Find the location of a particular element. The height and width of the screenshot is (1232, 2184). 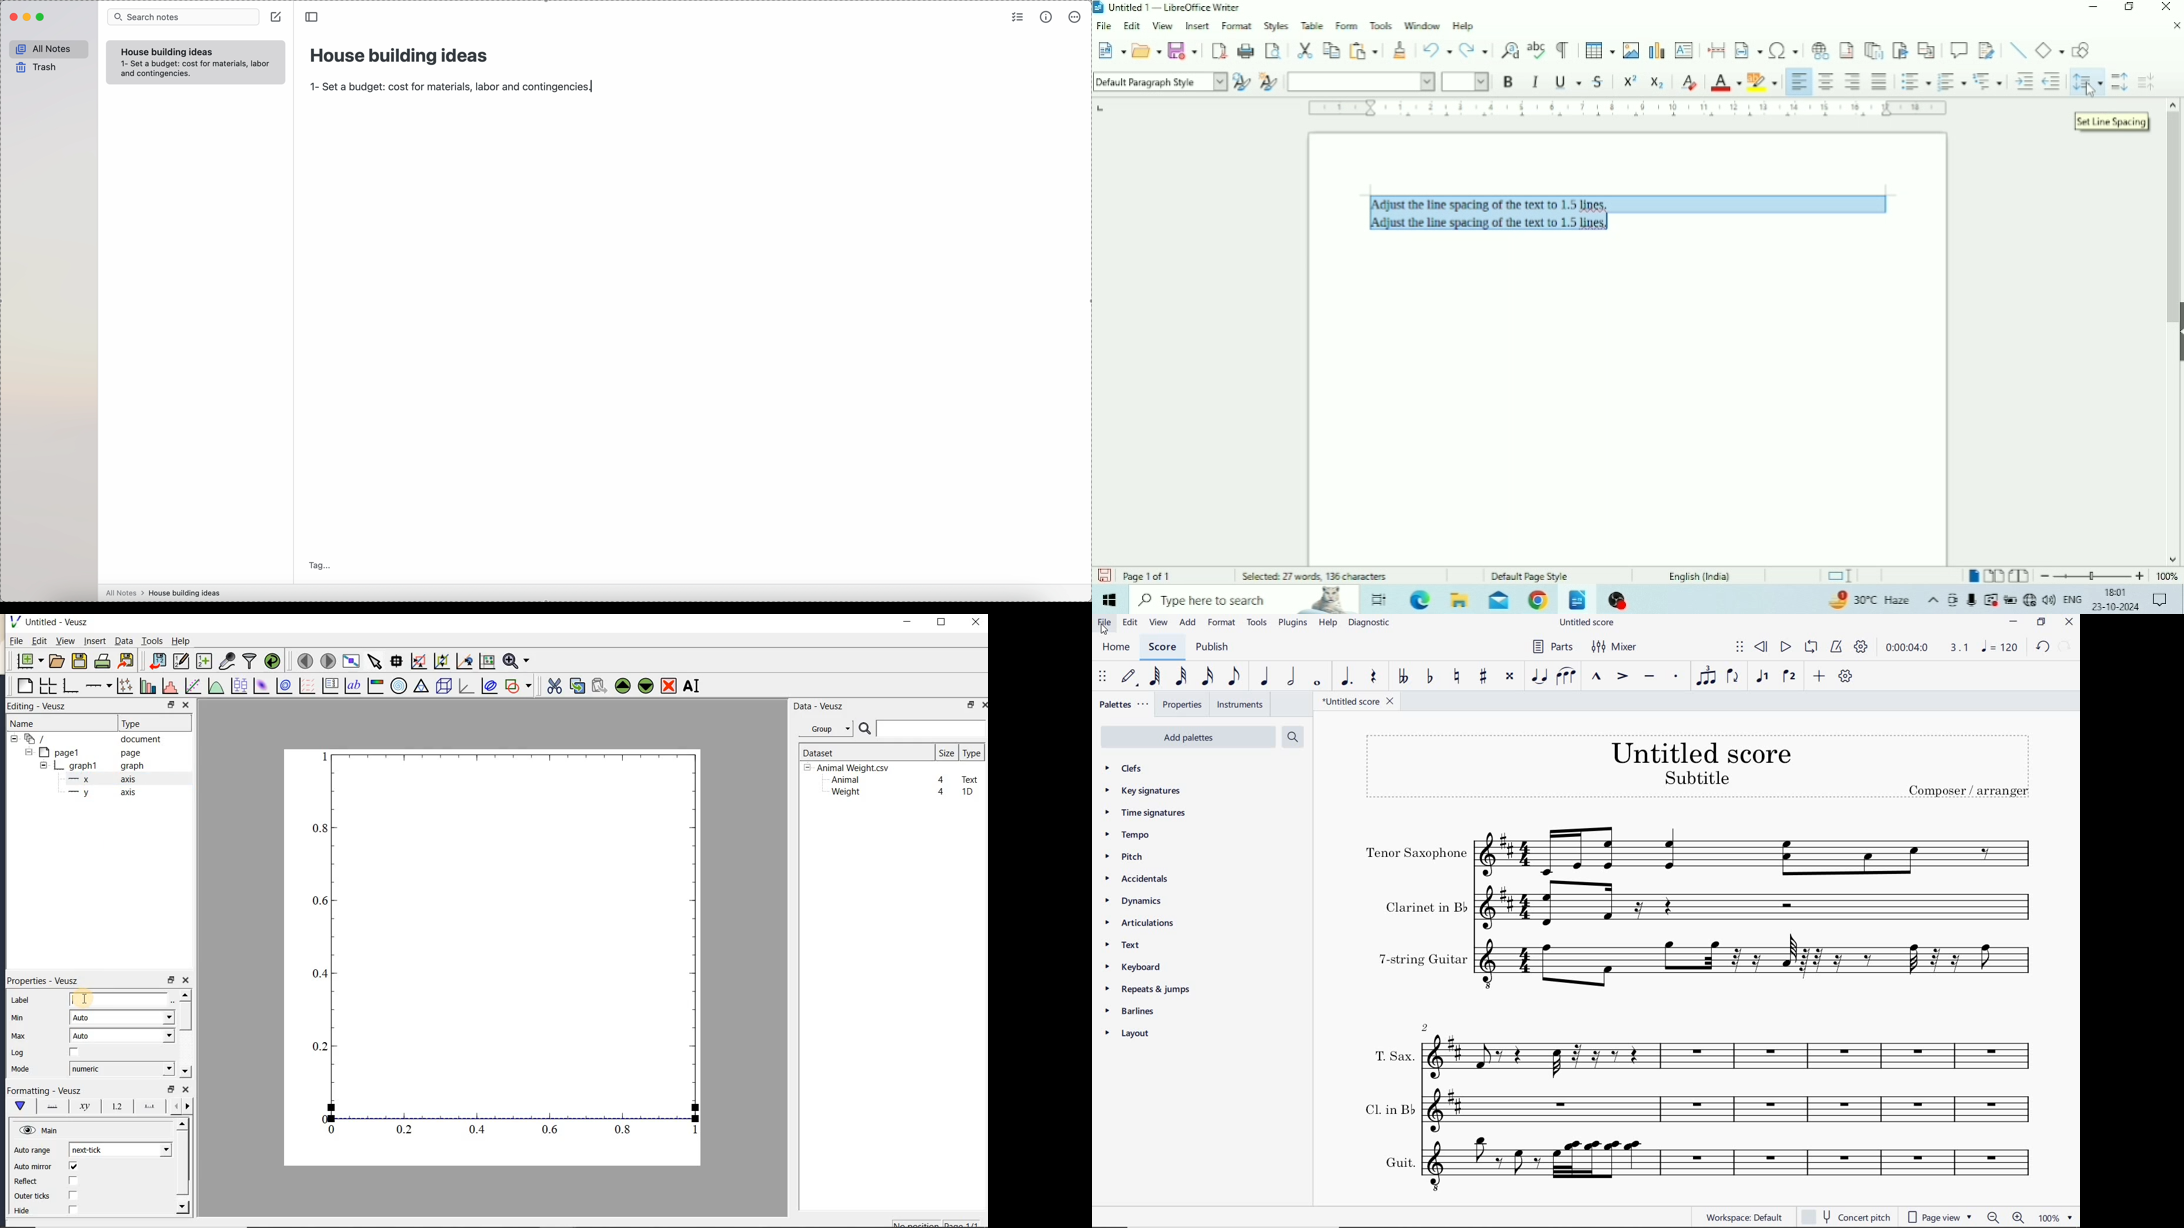

Insert Table is located at coordinates (1600, 49).